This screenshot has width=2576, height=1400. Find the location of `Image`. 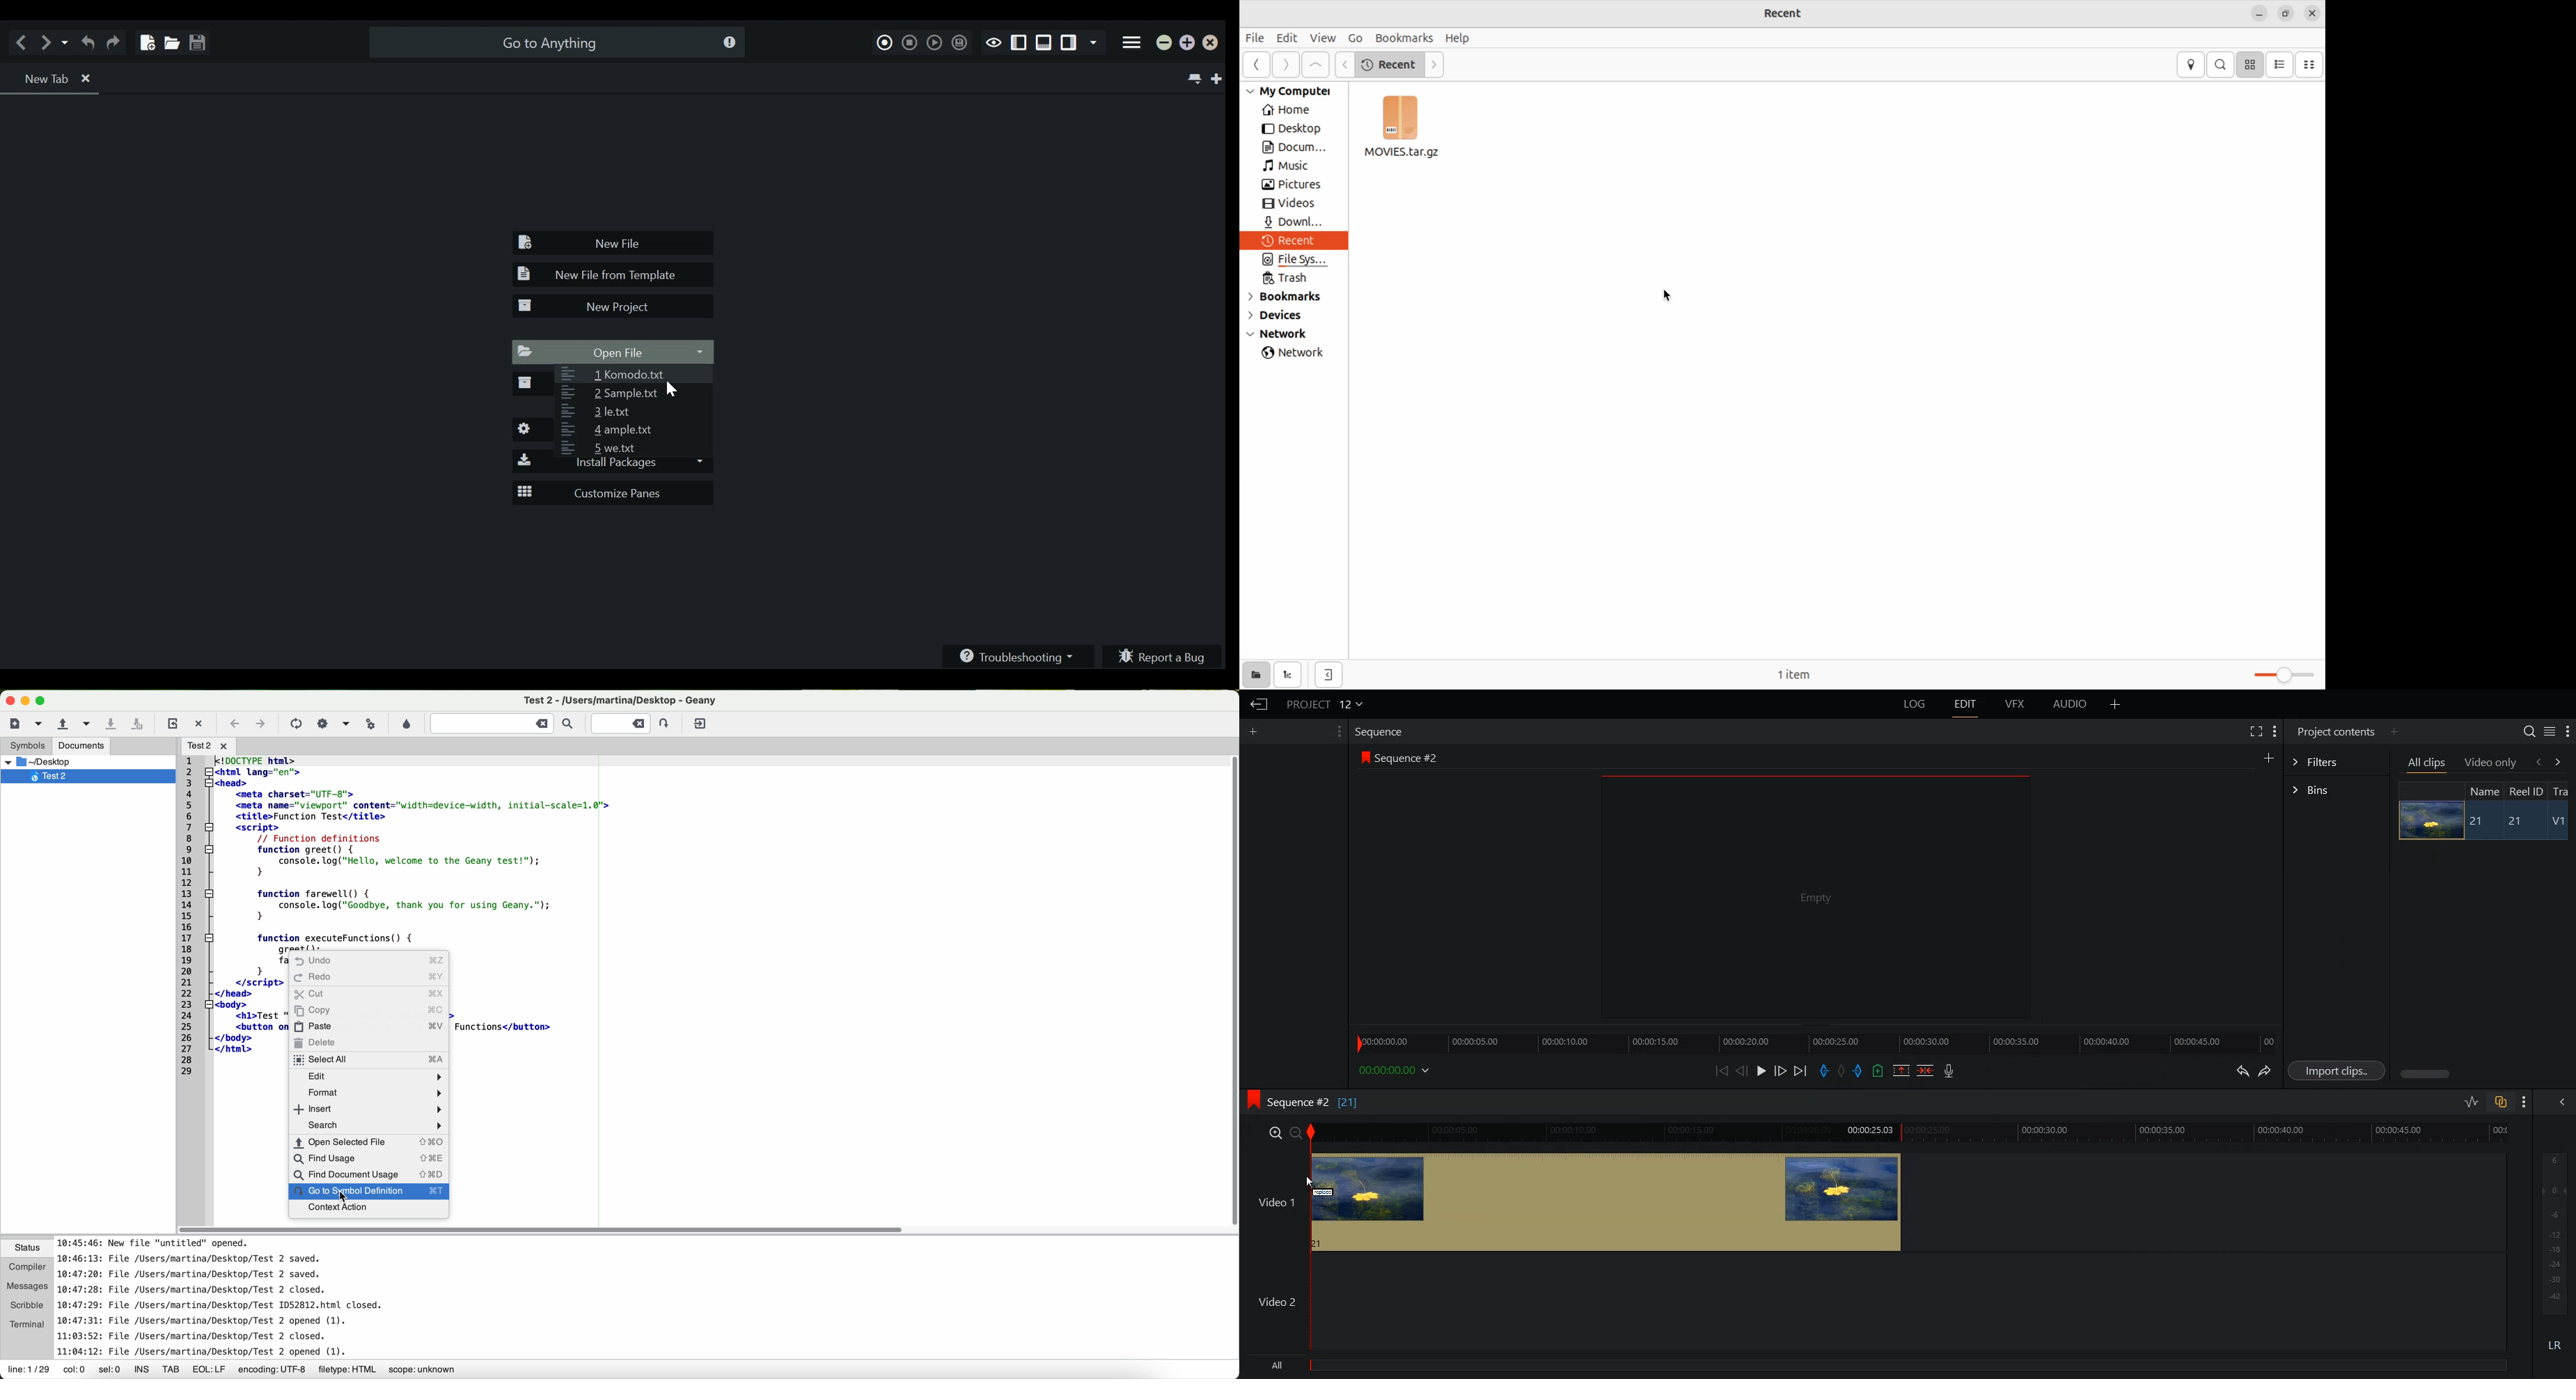

Image is located at coordinates (2427, 820).